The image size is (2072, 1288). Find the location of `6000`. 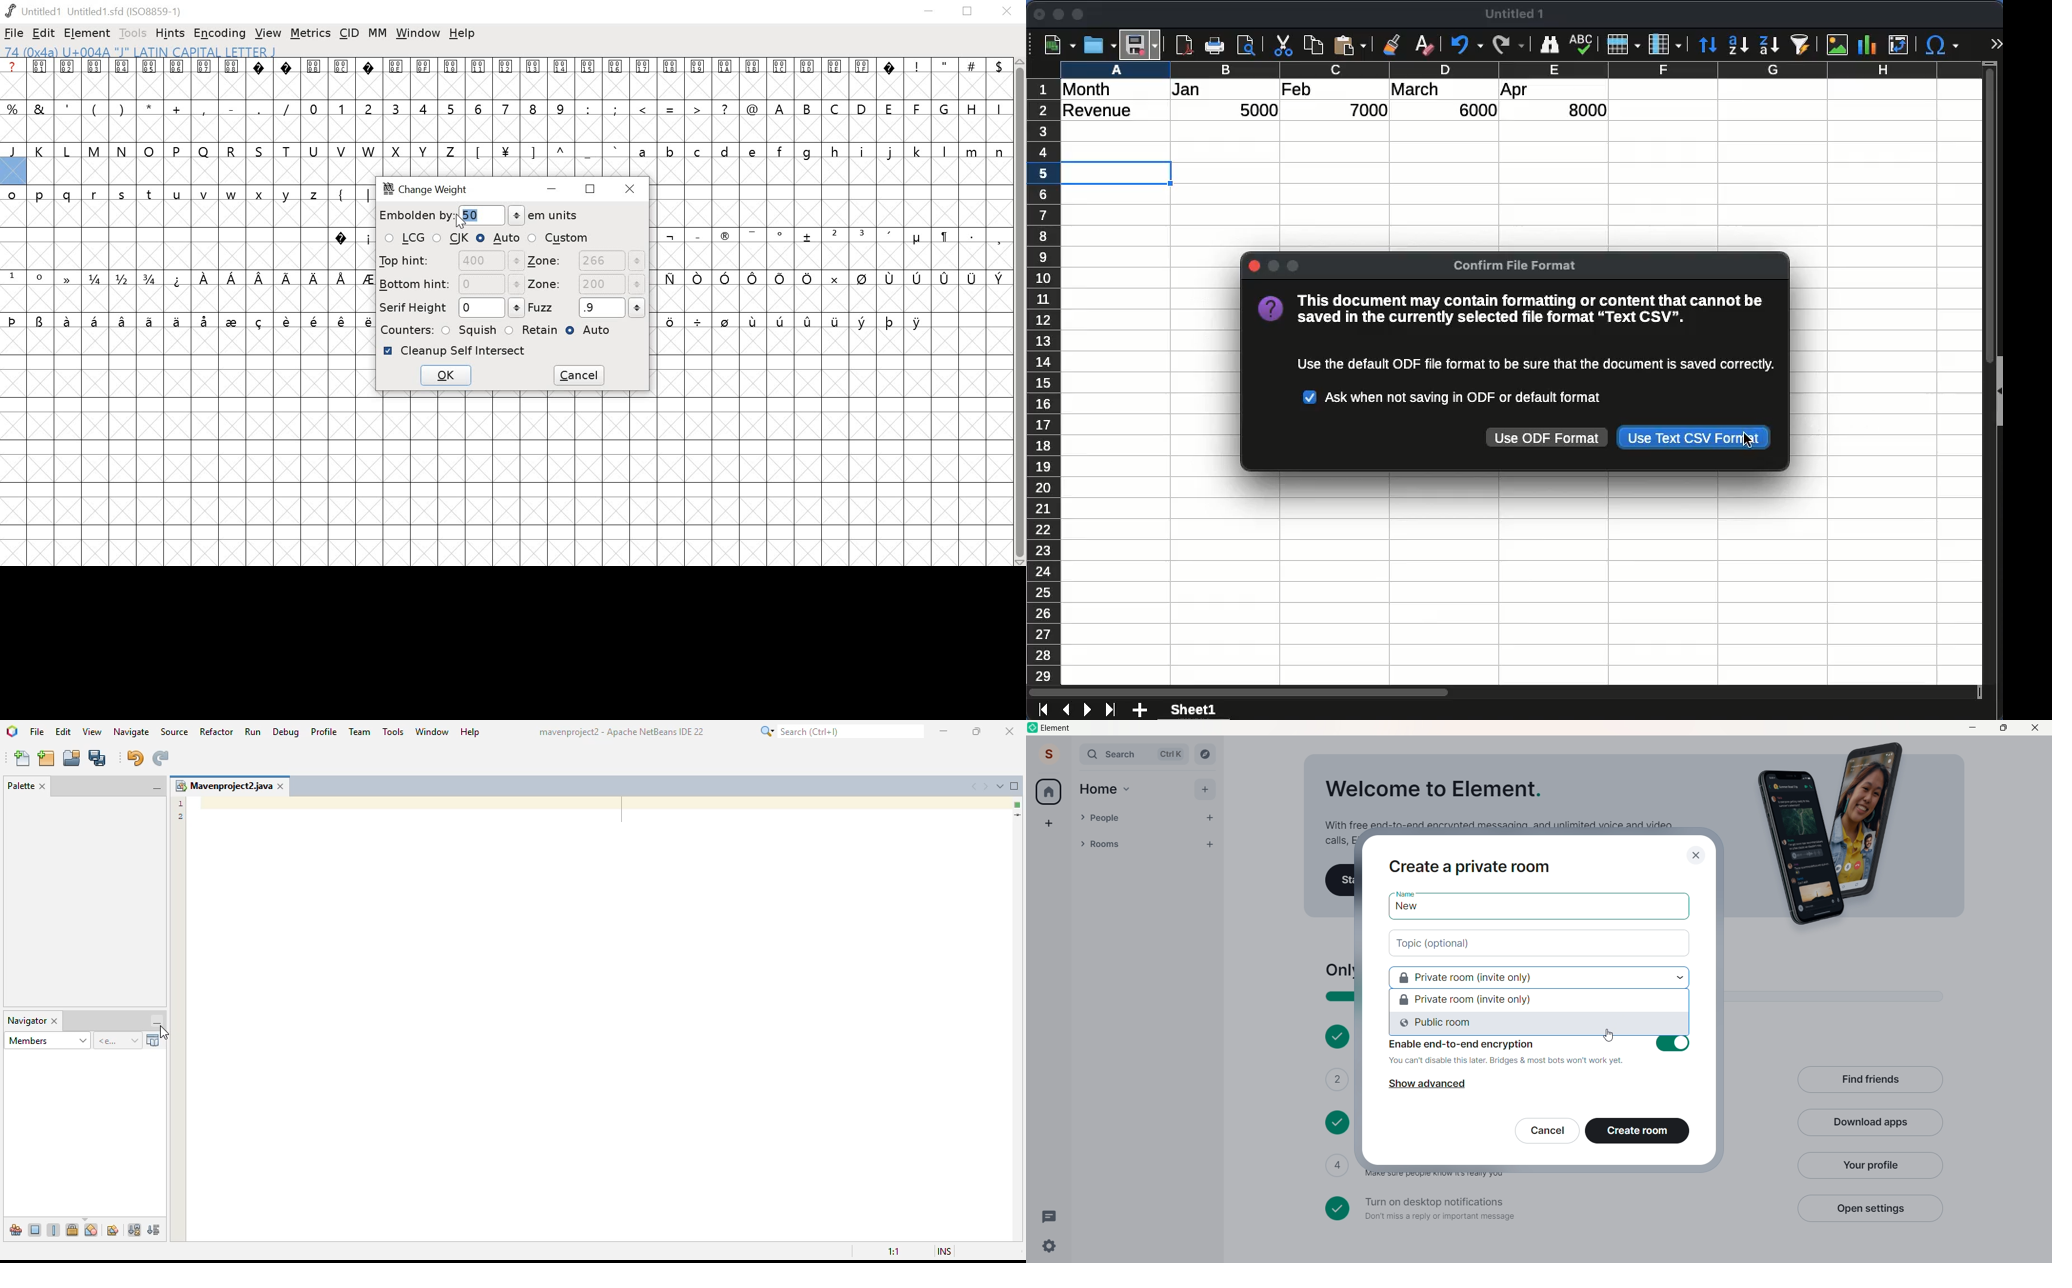

6000 is located at coordinates (1473, 110).